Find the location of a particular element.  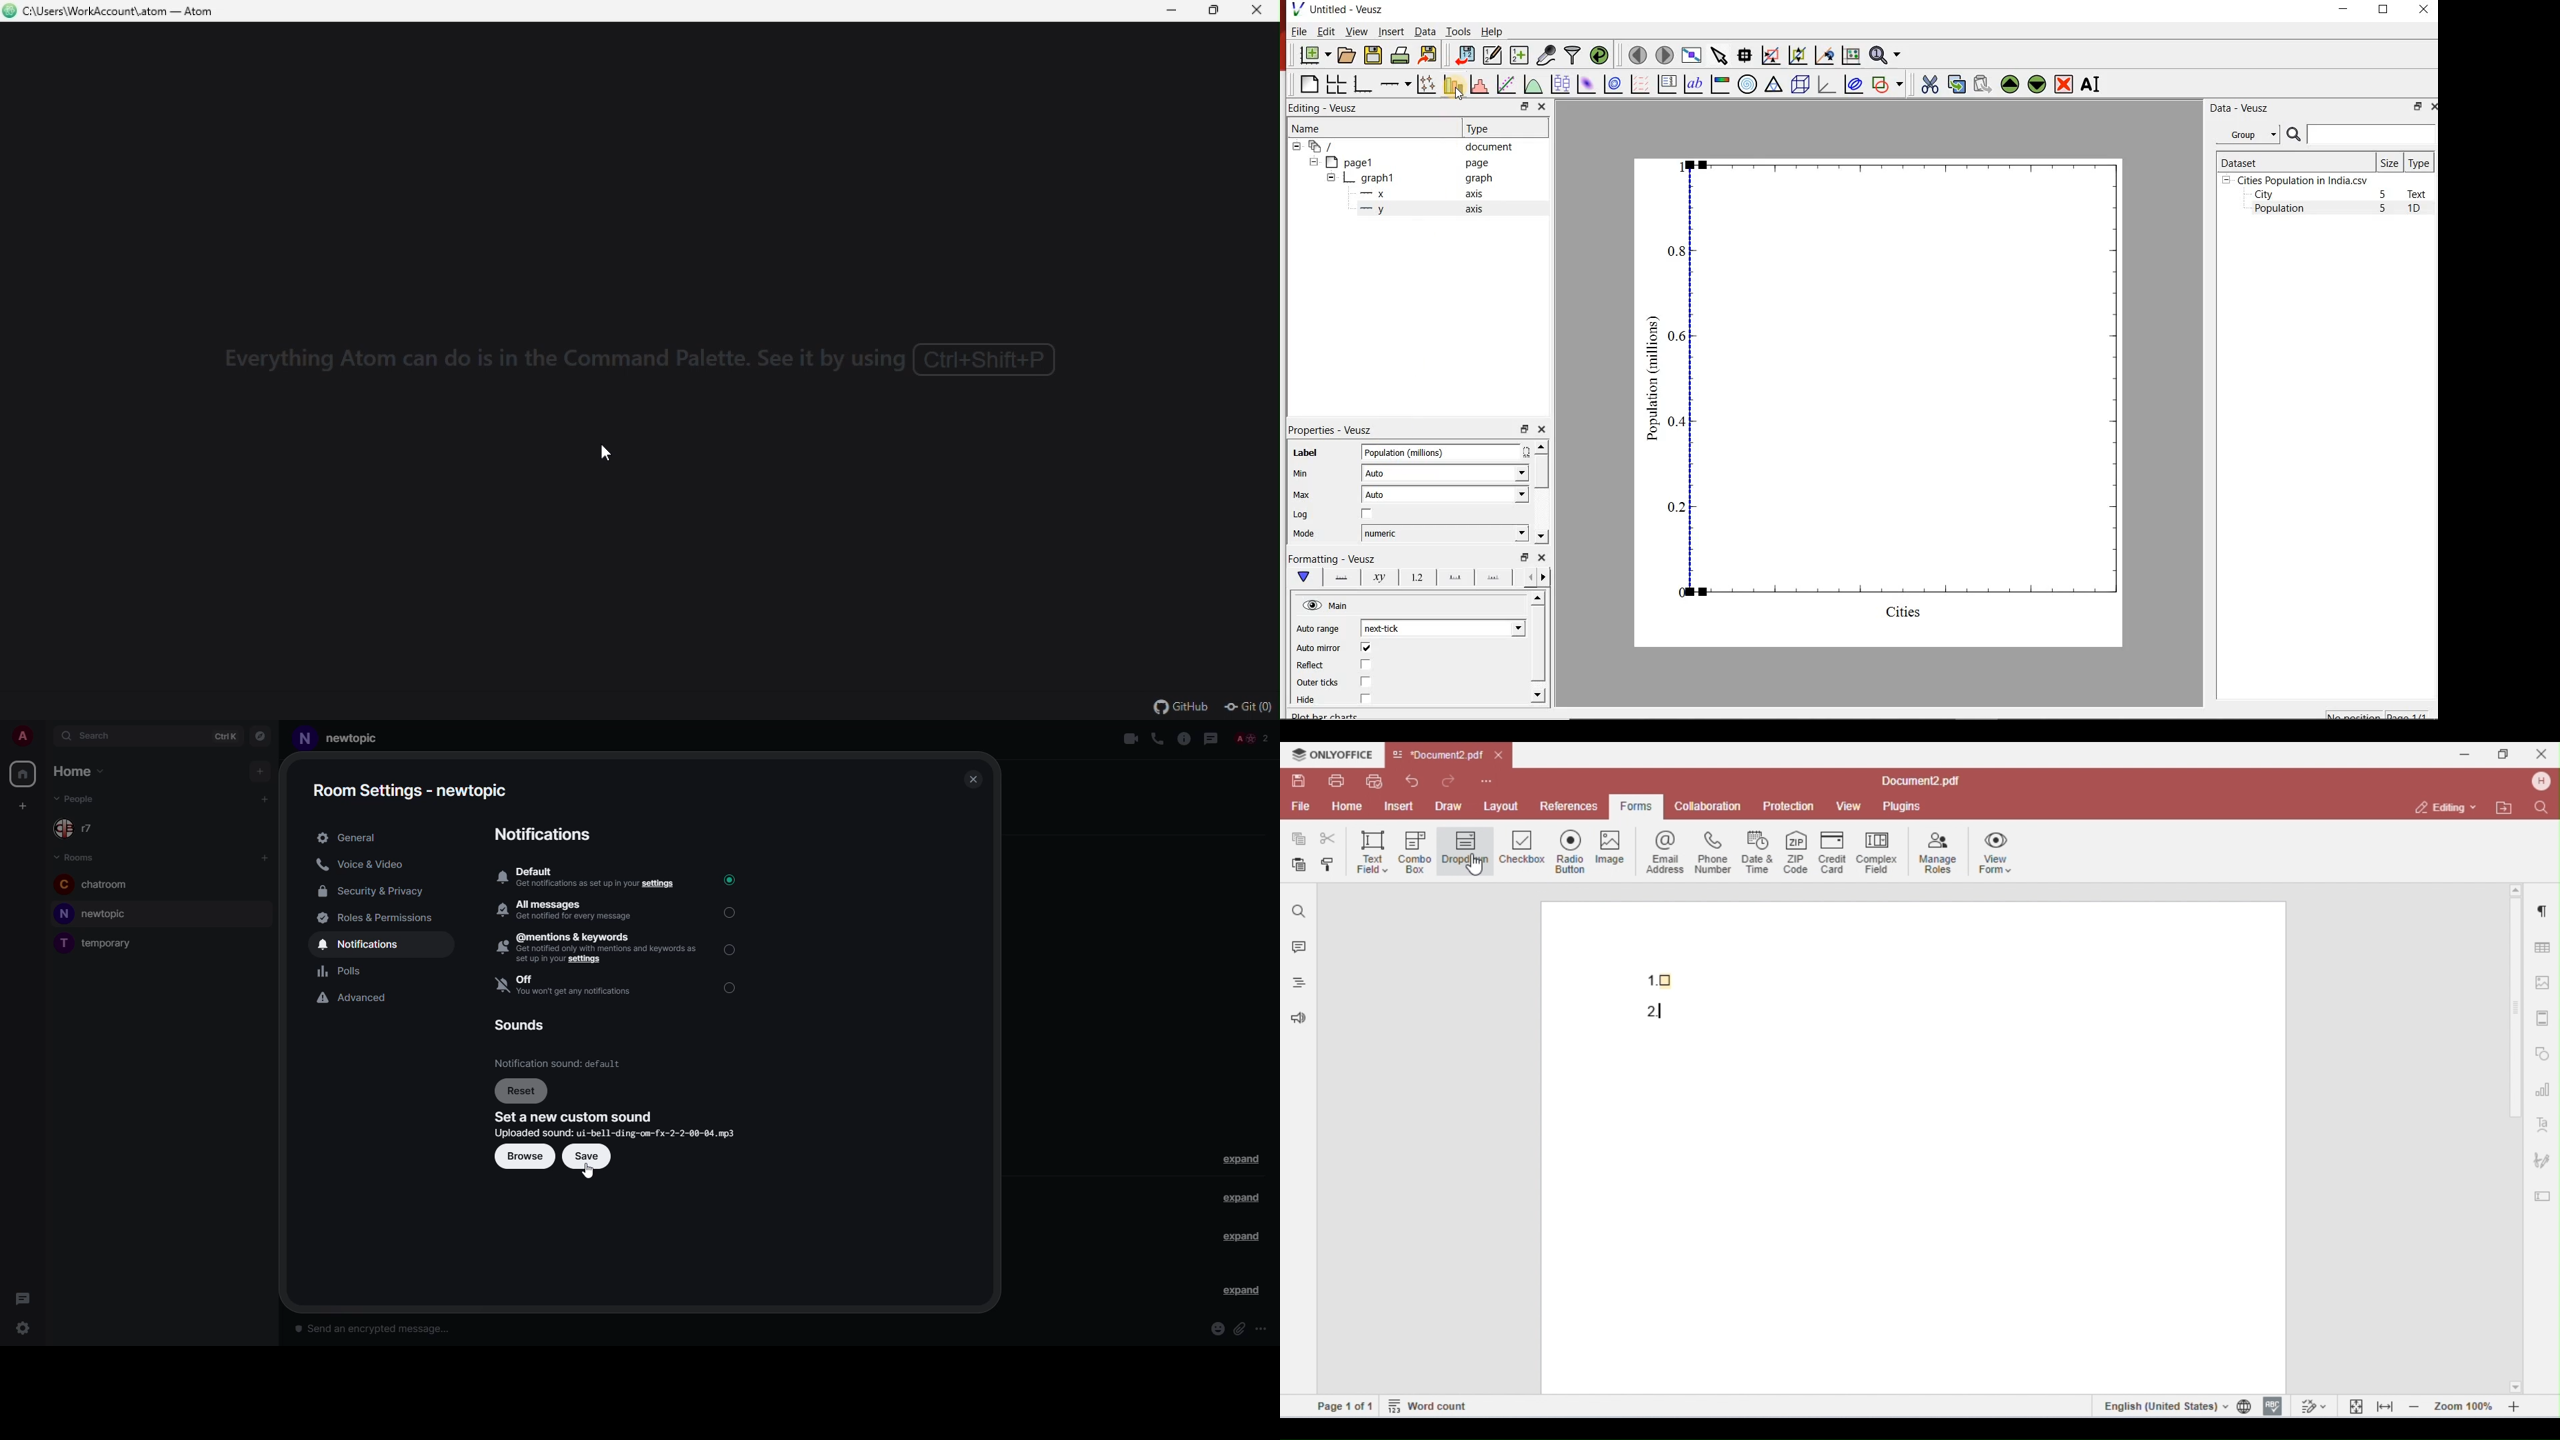

fit a function to data is located at coordinates (1506, 83).